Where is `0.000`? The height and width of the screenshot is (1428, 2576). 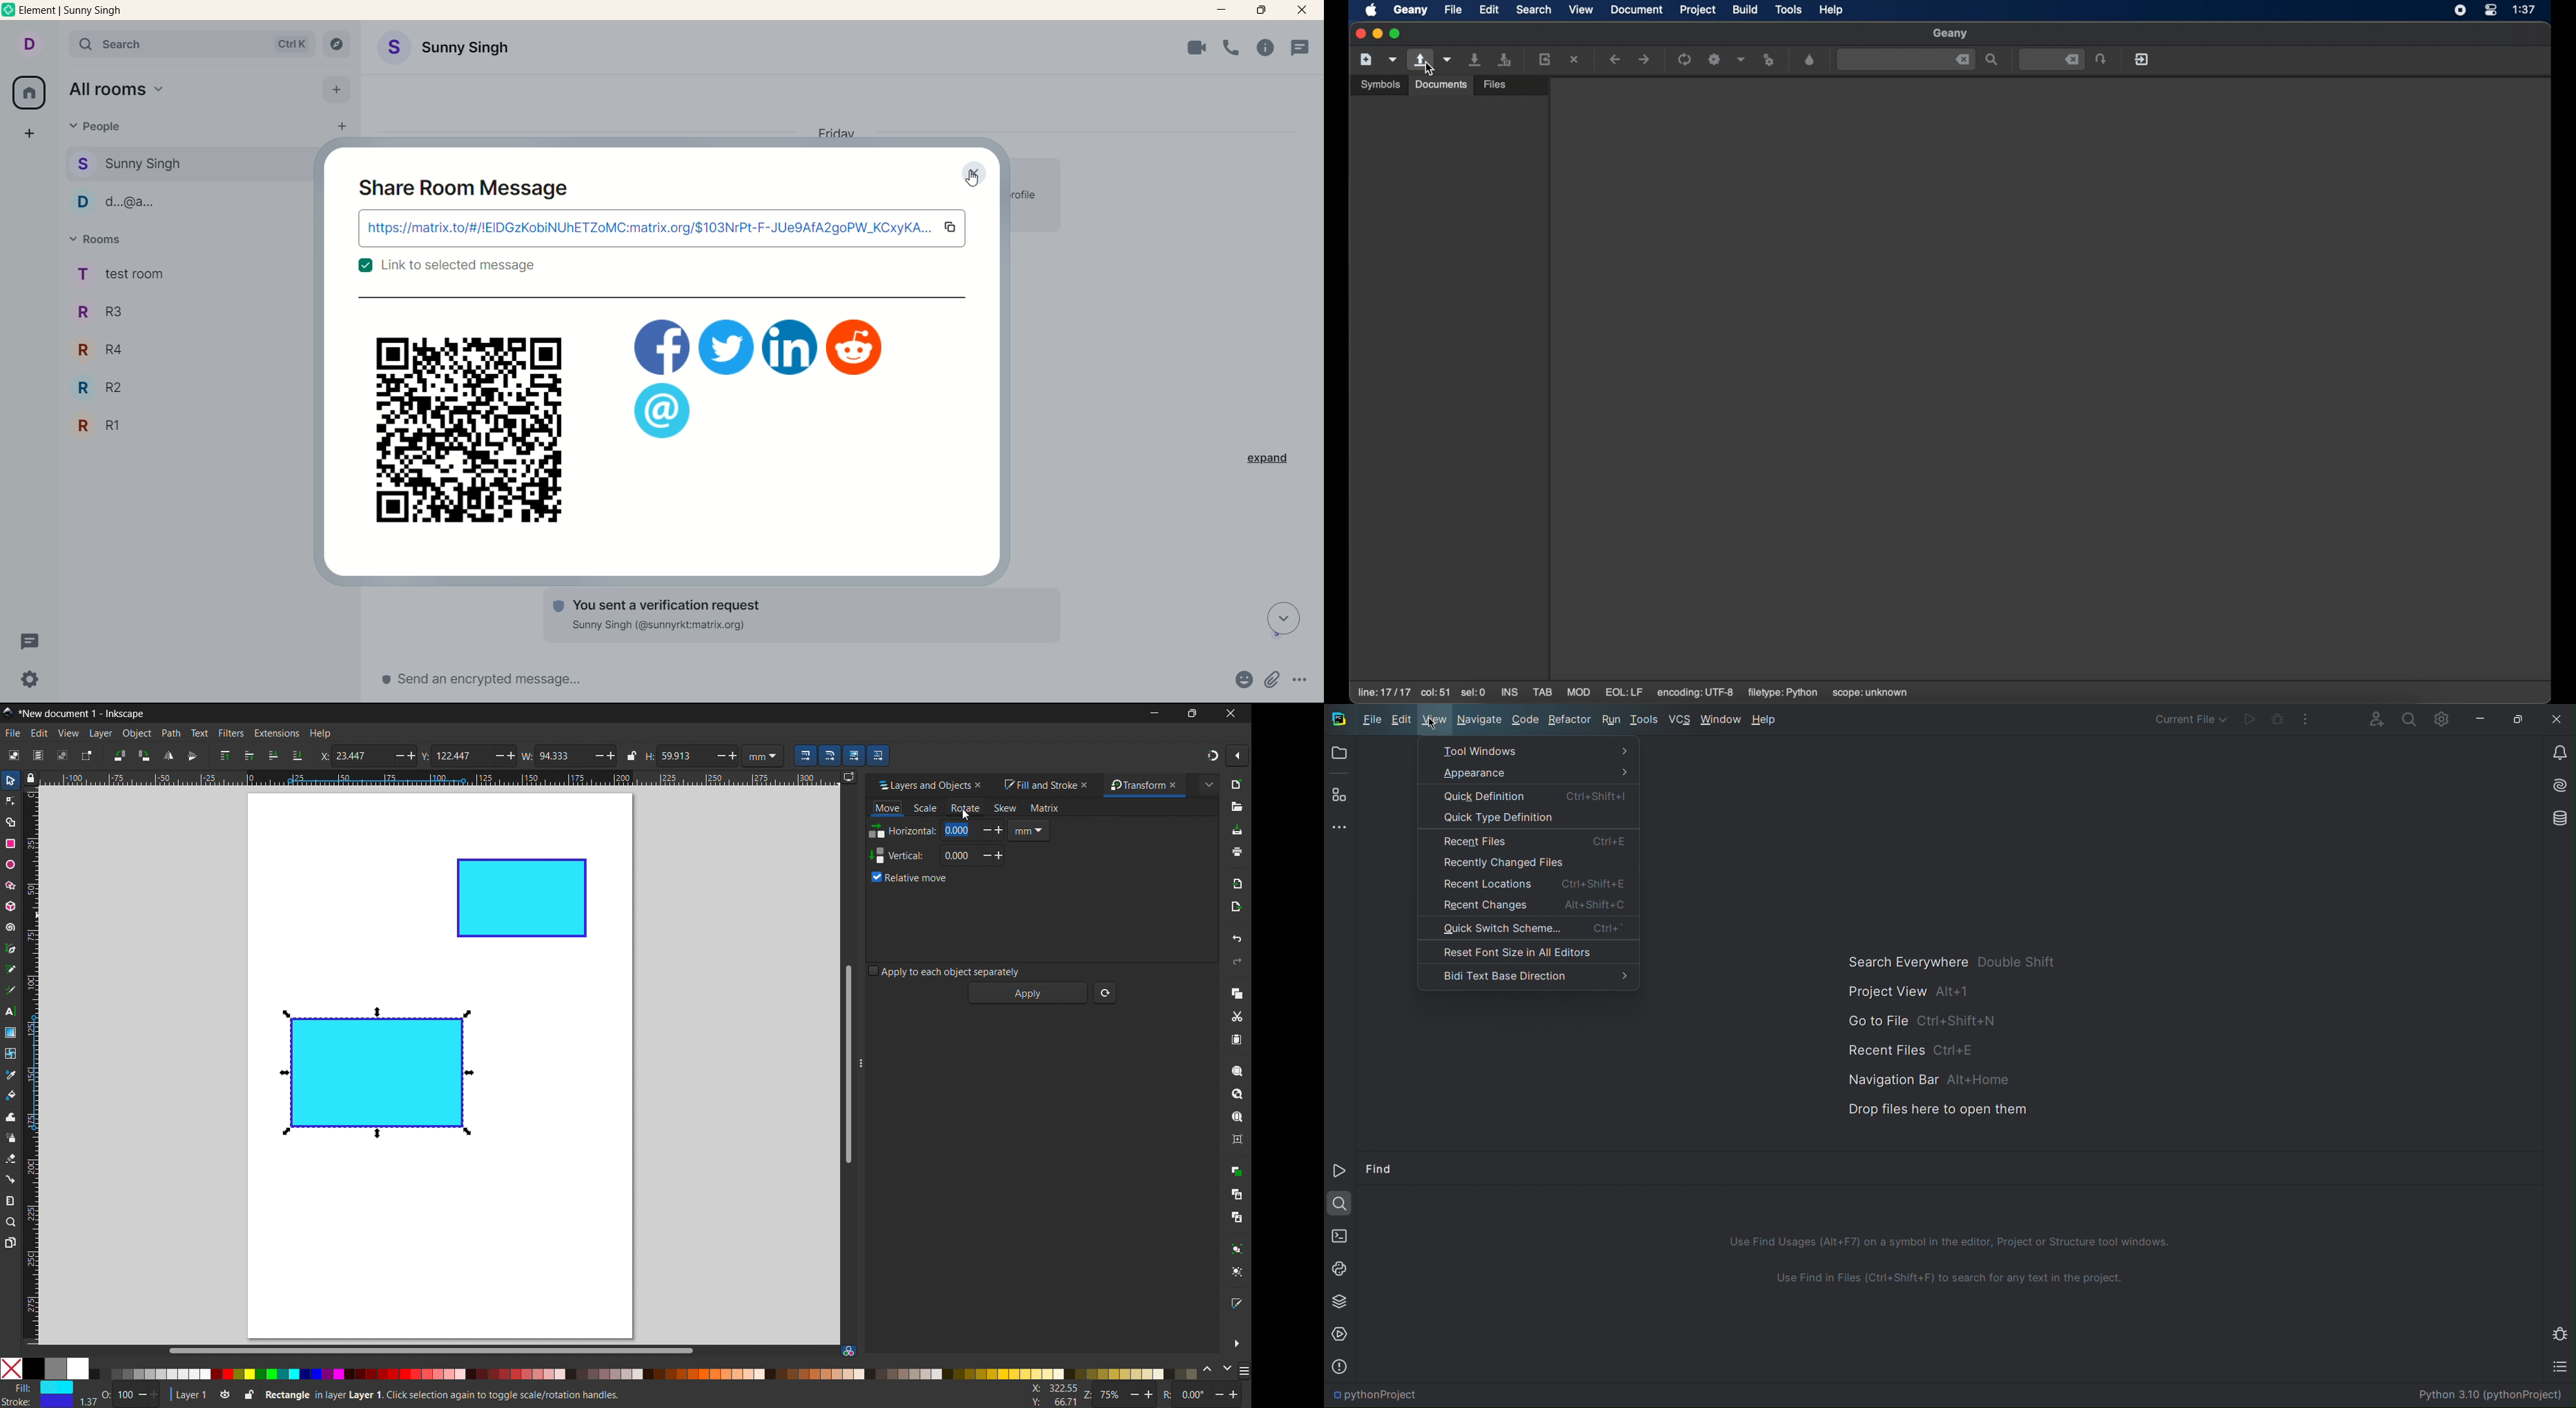
0.000 is located at coordinates (972, 830).